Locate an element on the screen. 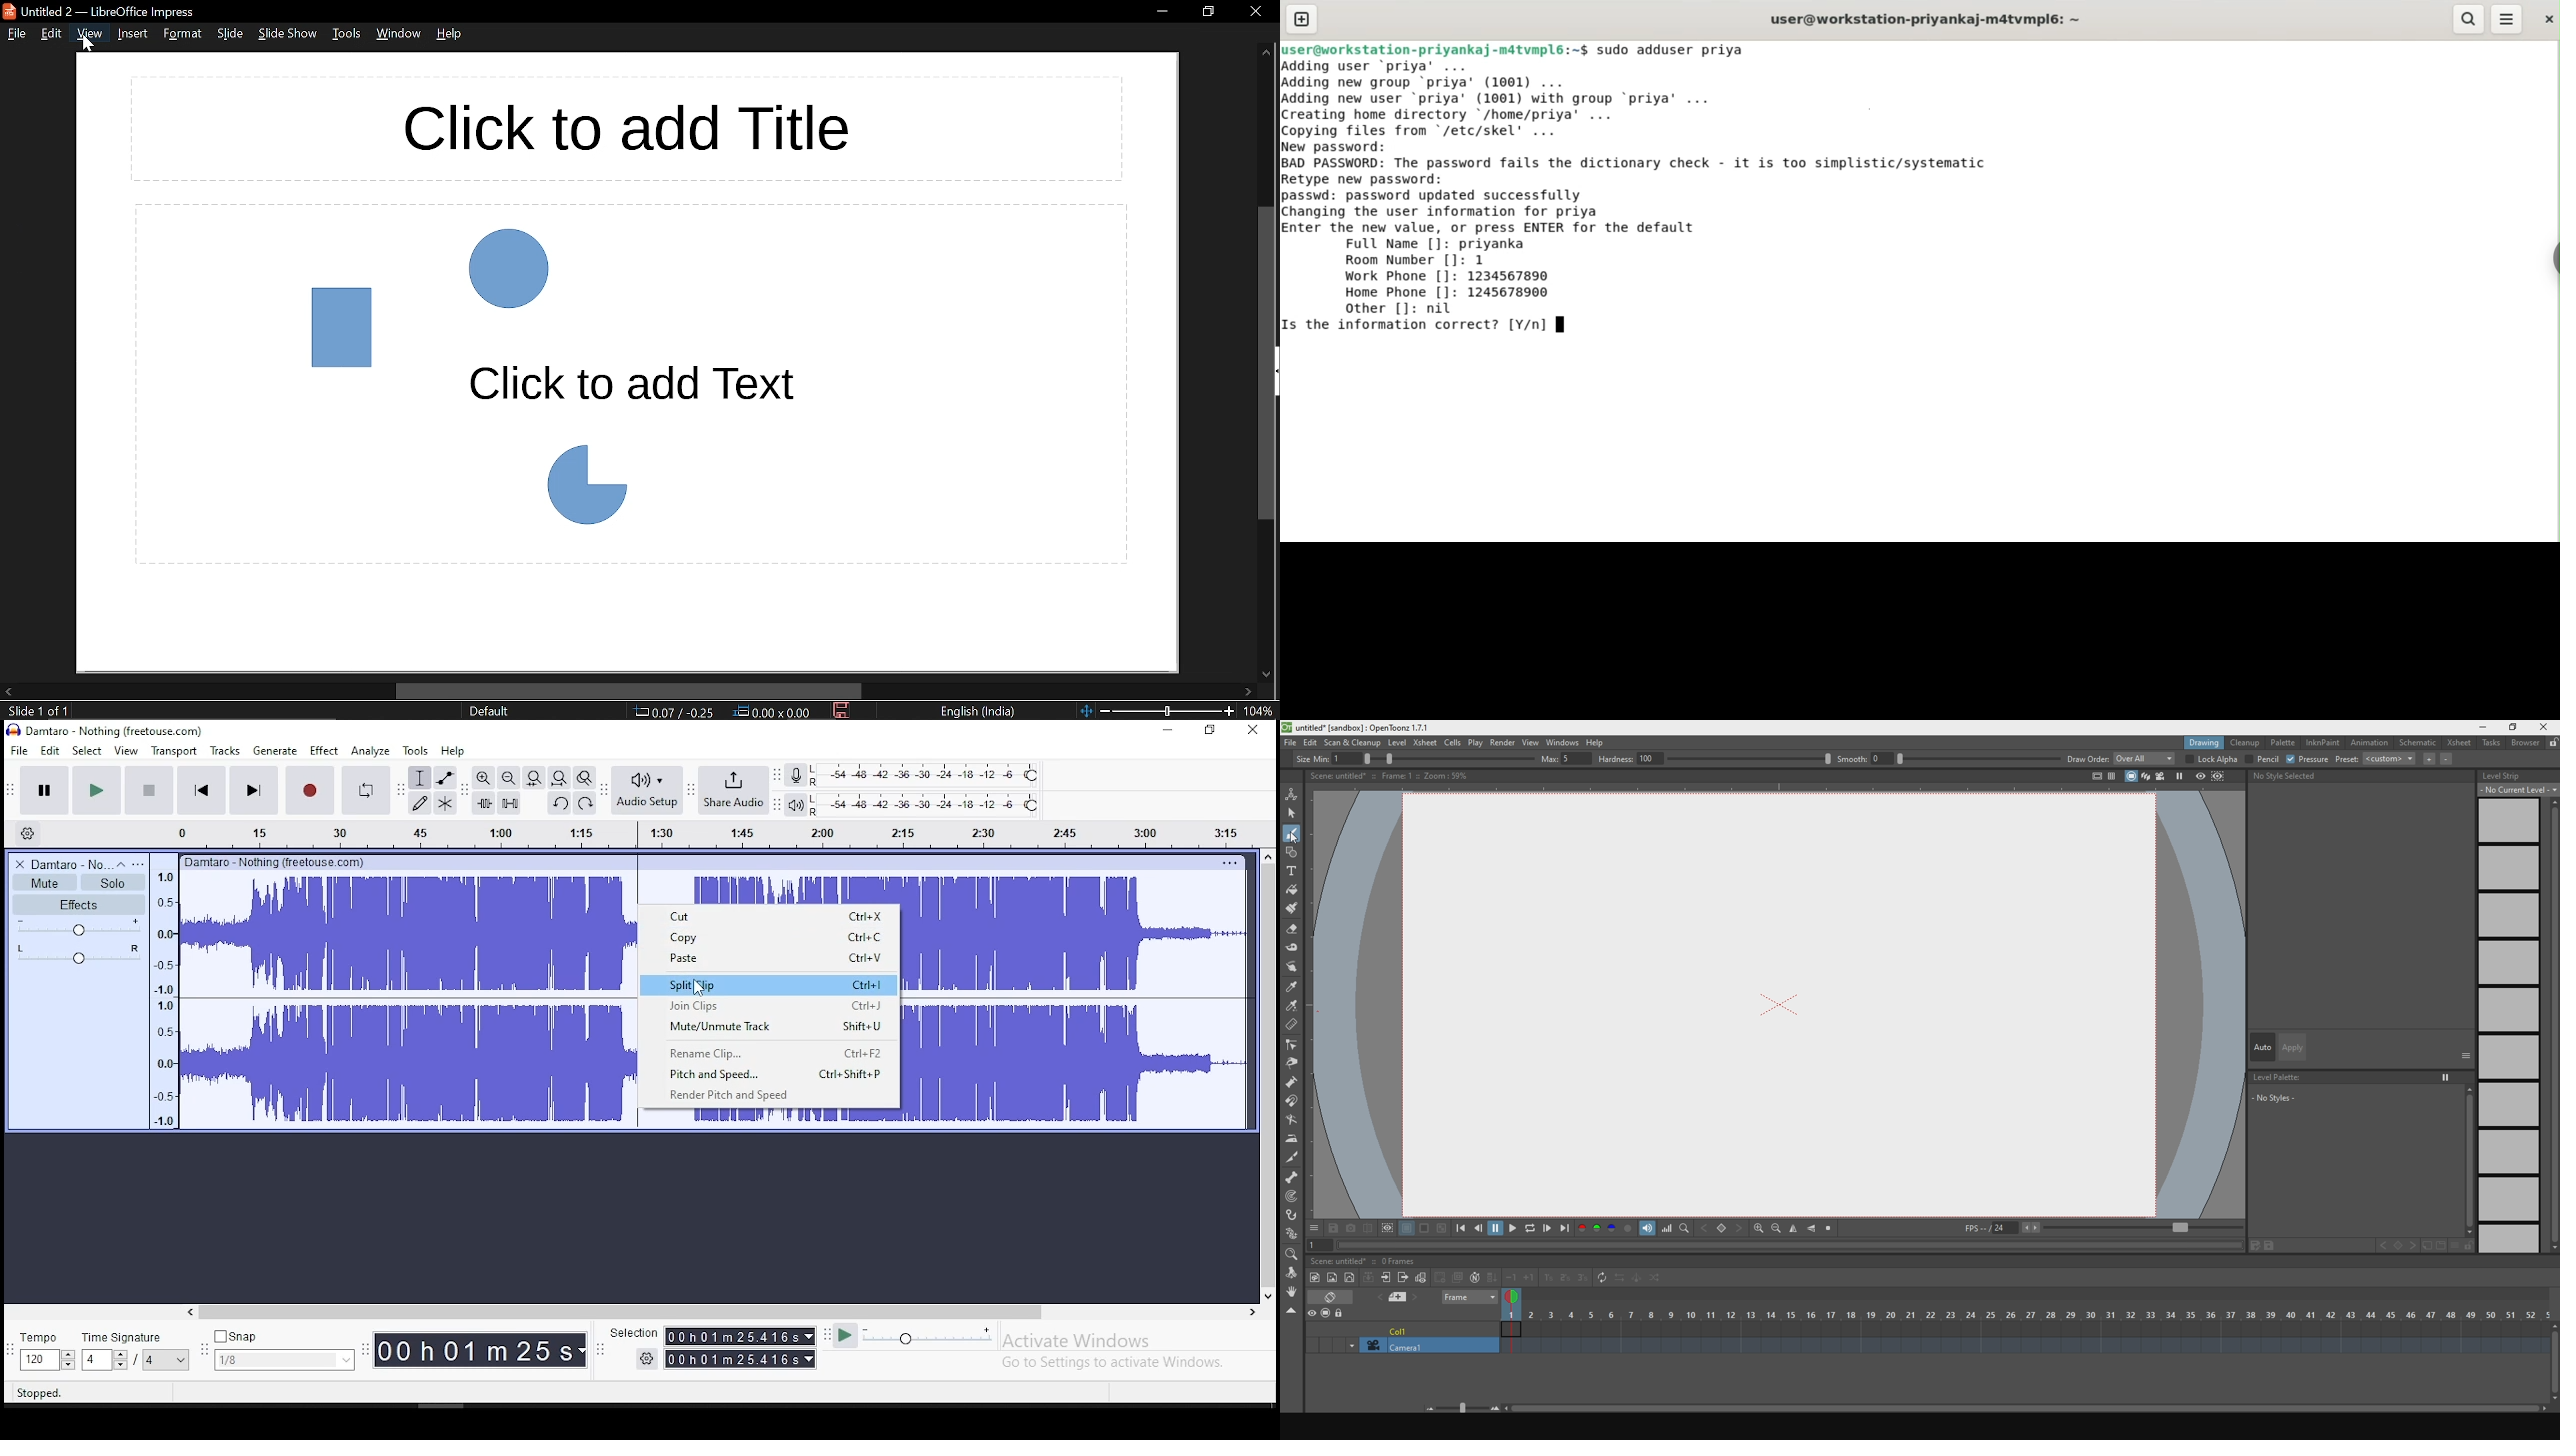 The width and height of the screenshot is (2576, 1456). plastic is located at coordinates (1293, 1235).